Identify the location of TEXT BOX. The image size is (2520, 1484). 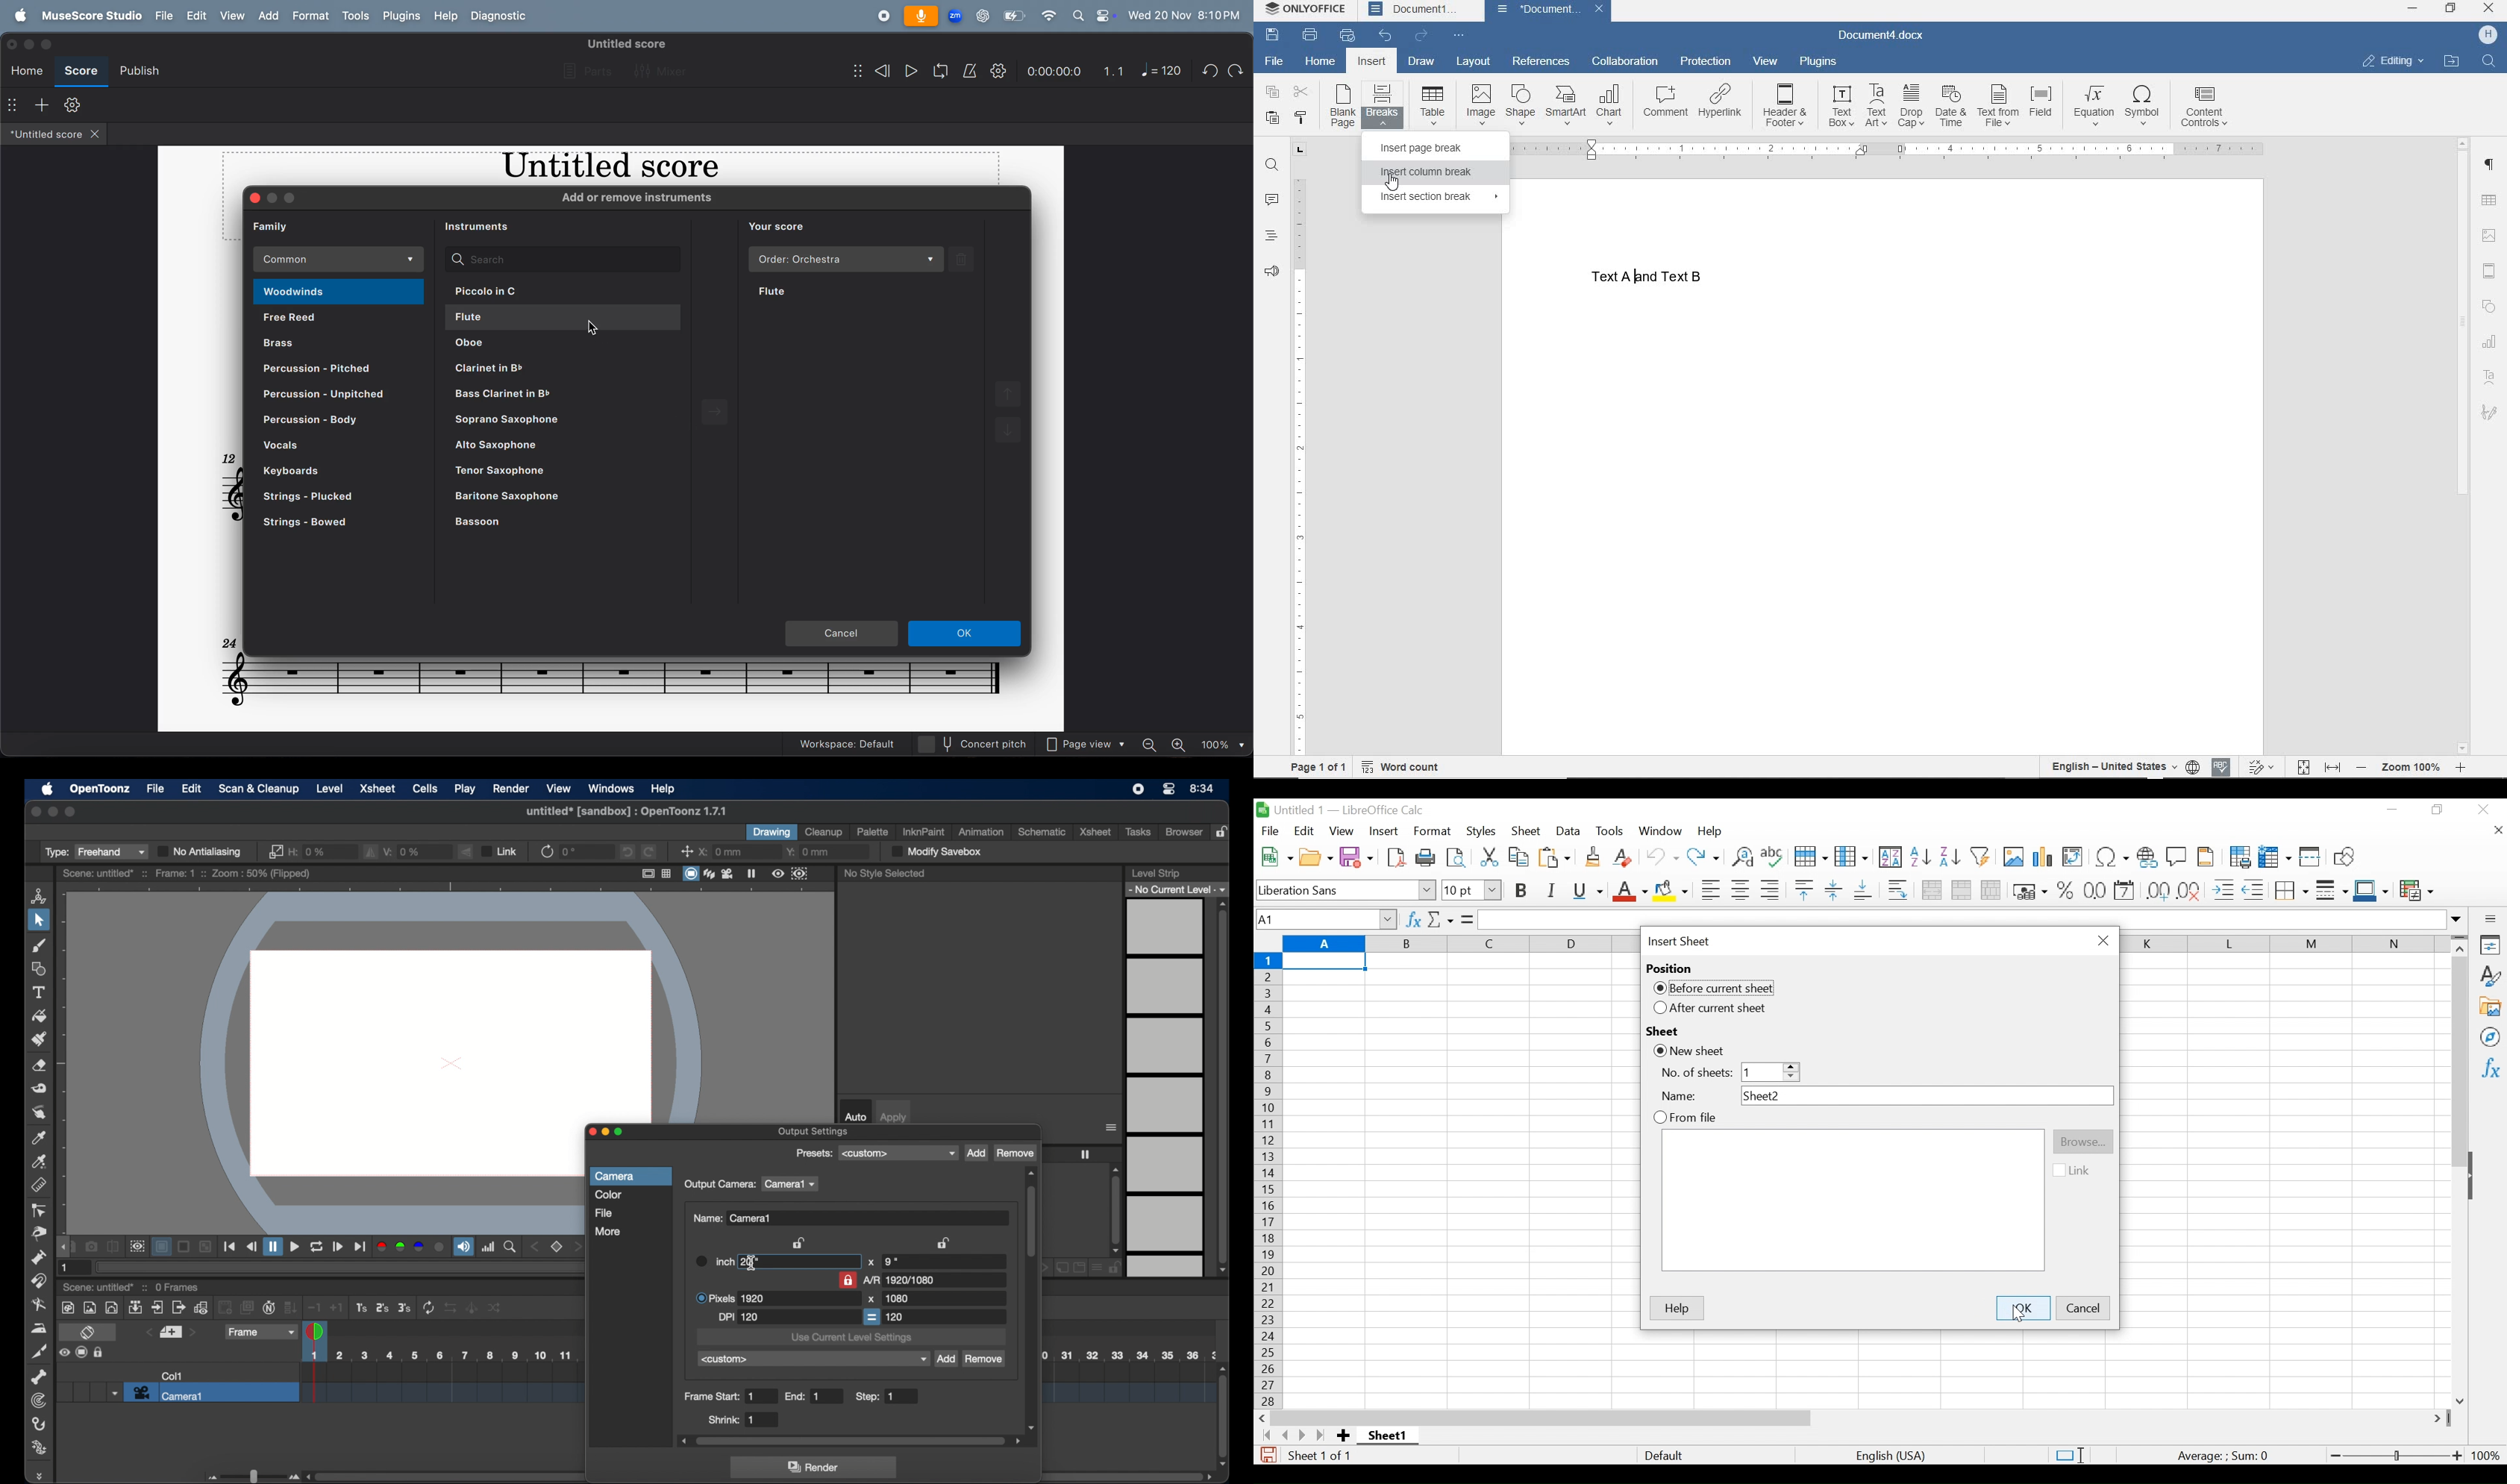
(1841, 107).